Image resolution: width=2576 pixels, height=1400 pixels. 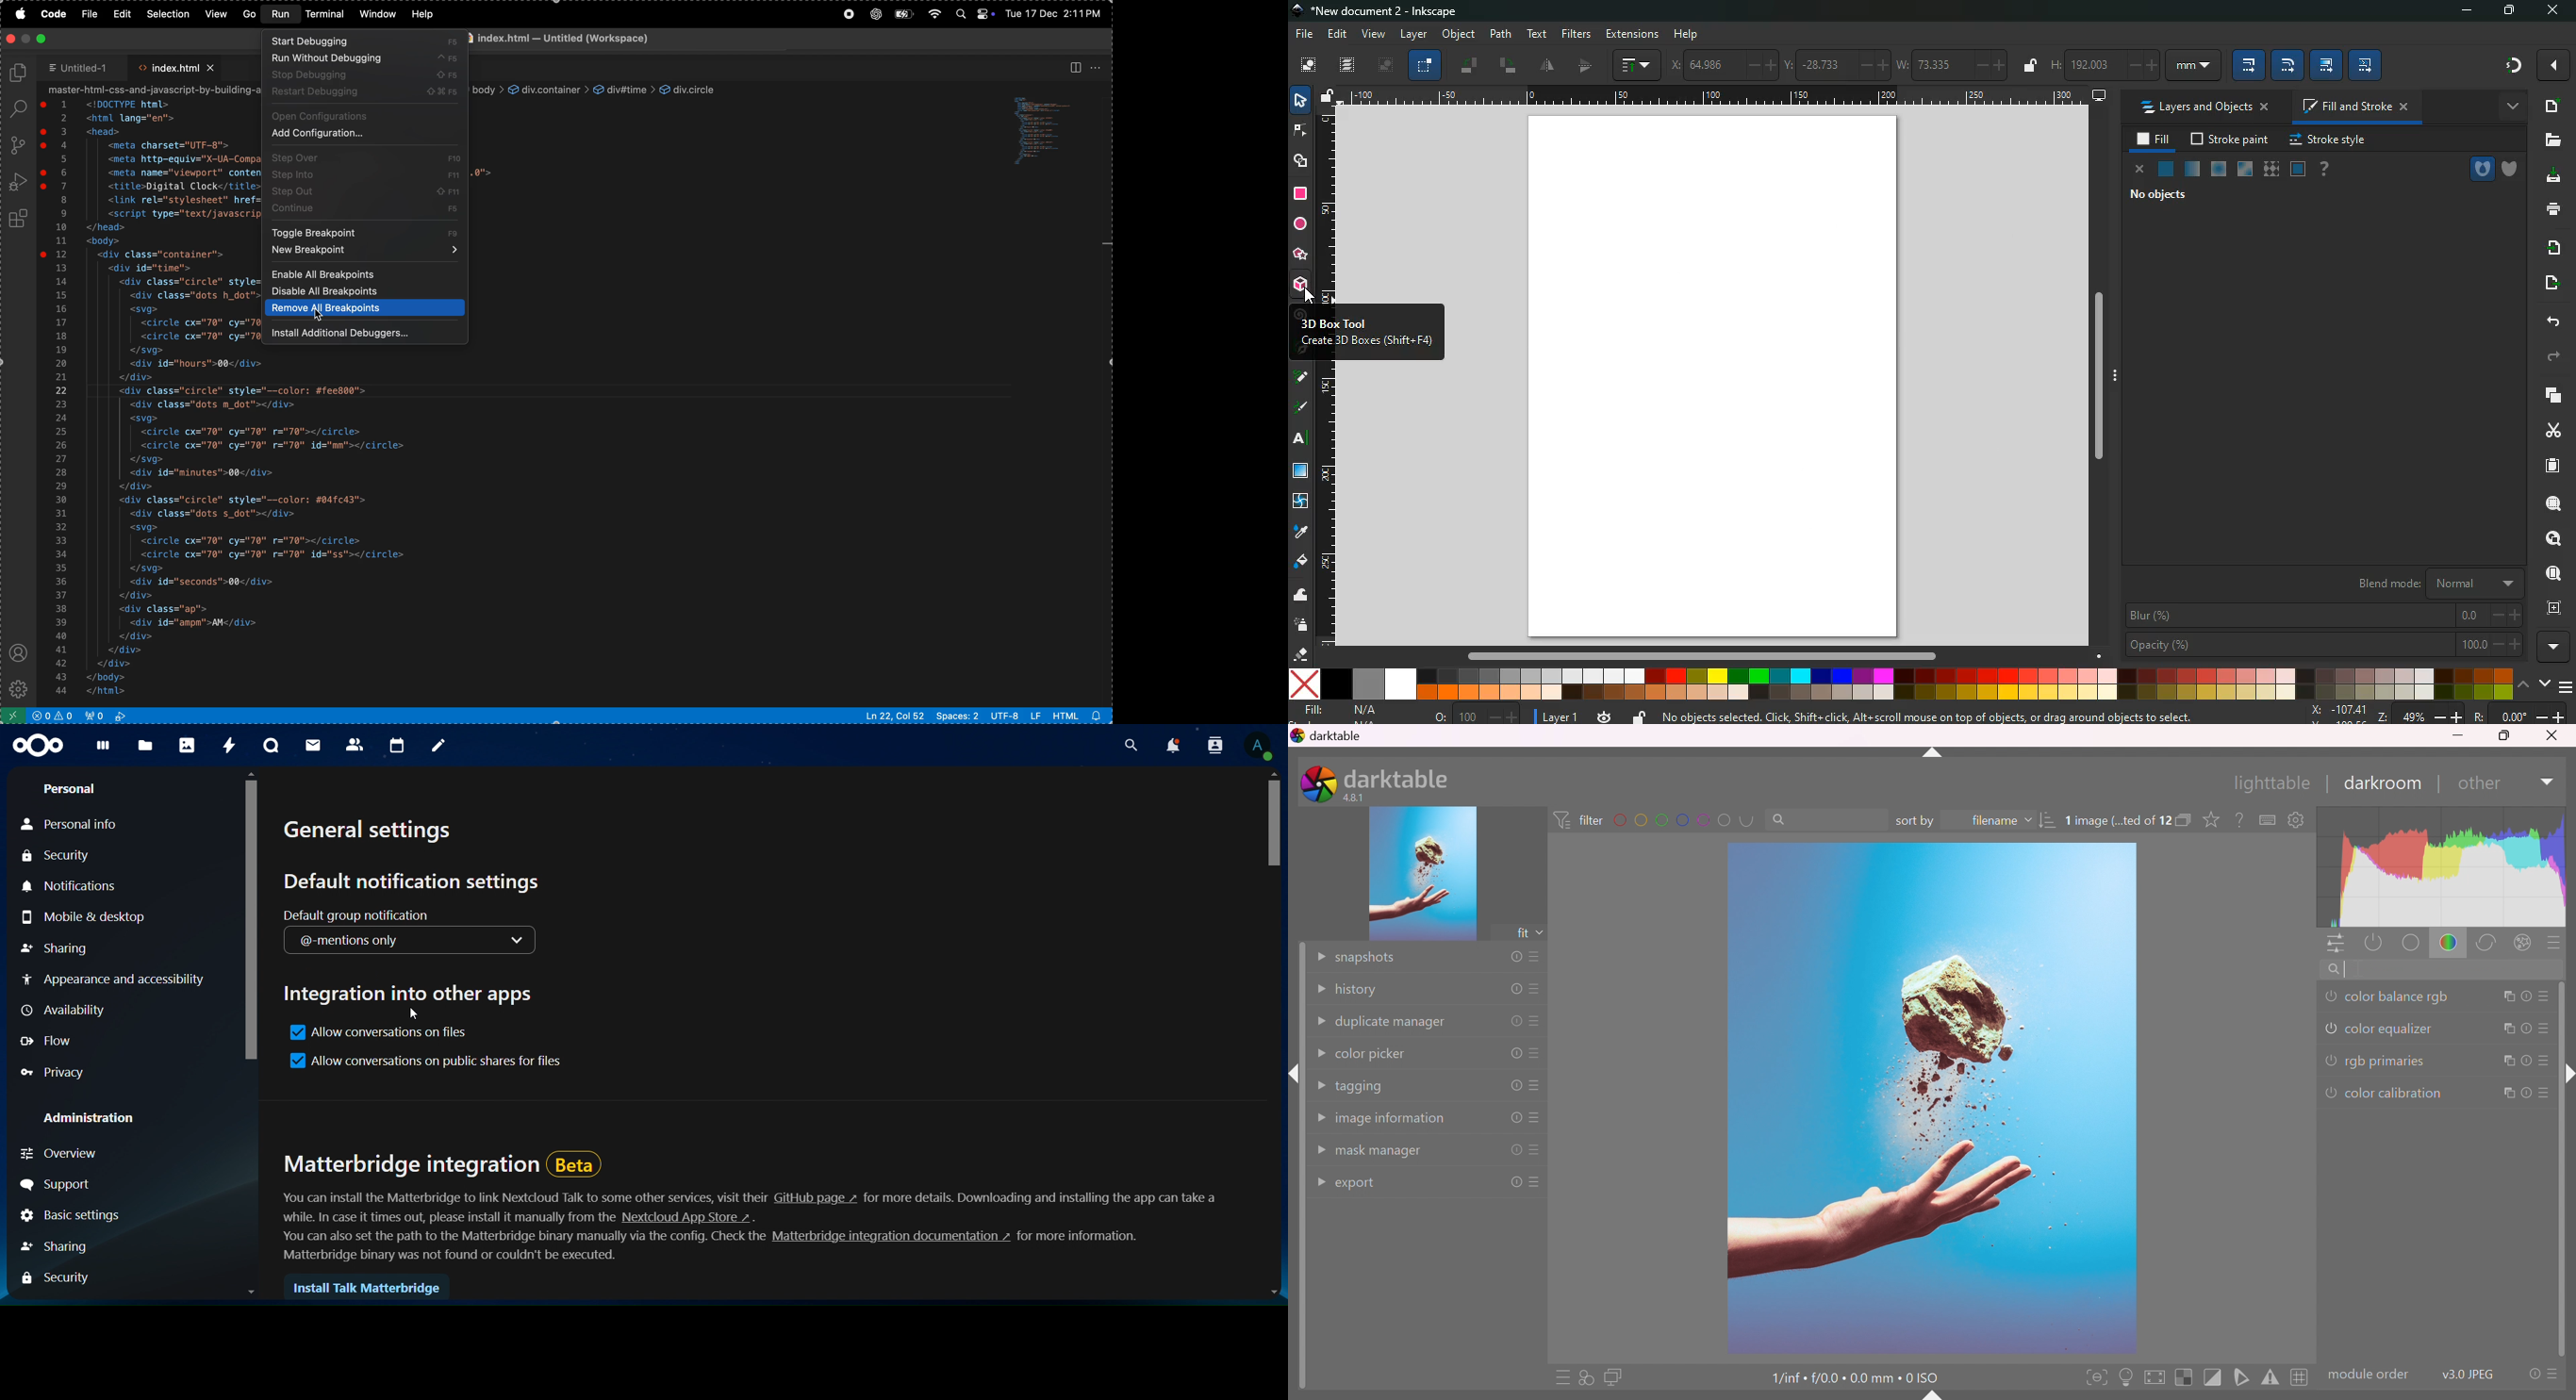 I want to click on default notification settings, so click(x=417, y=882).